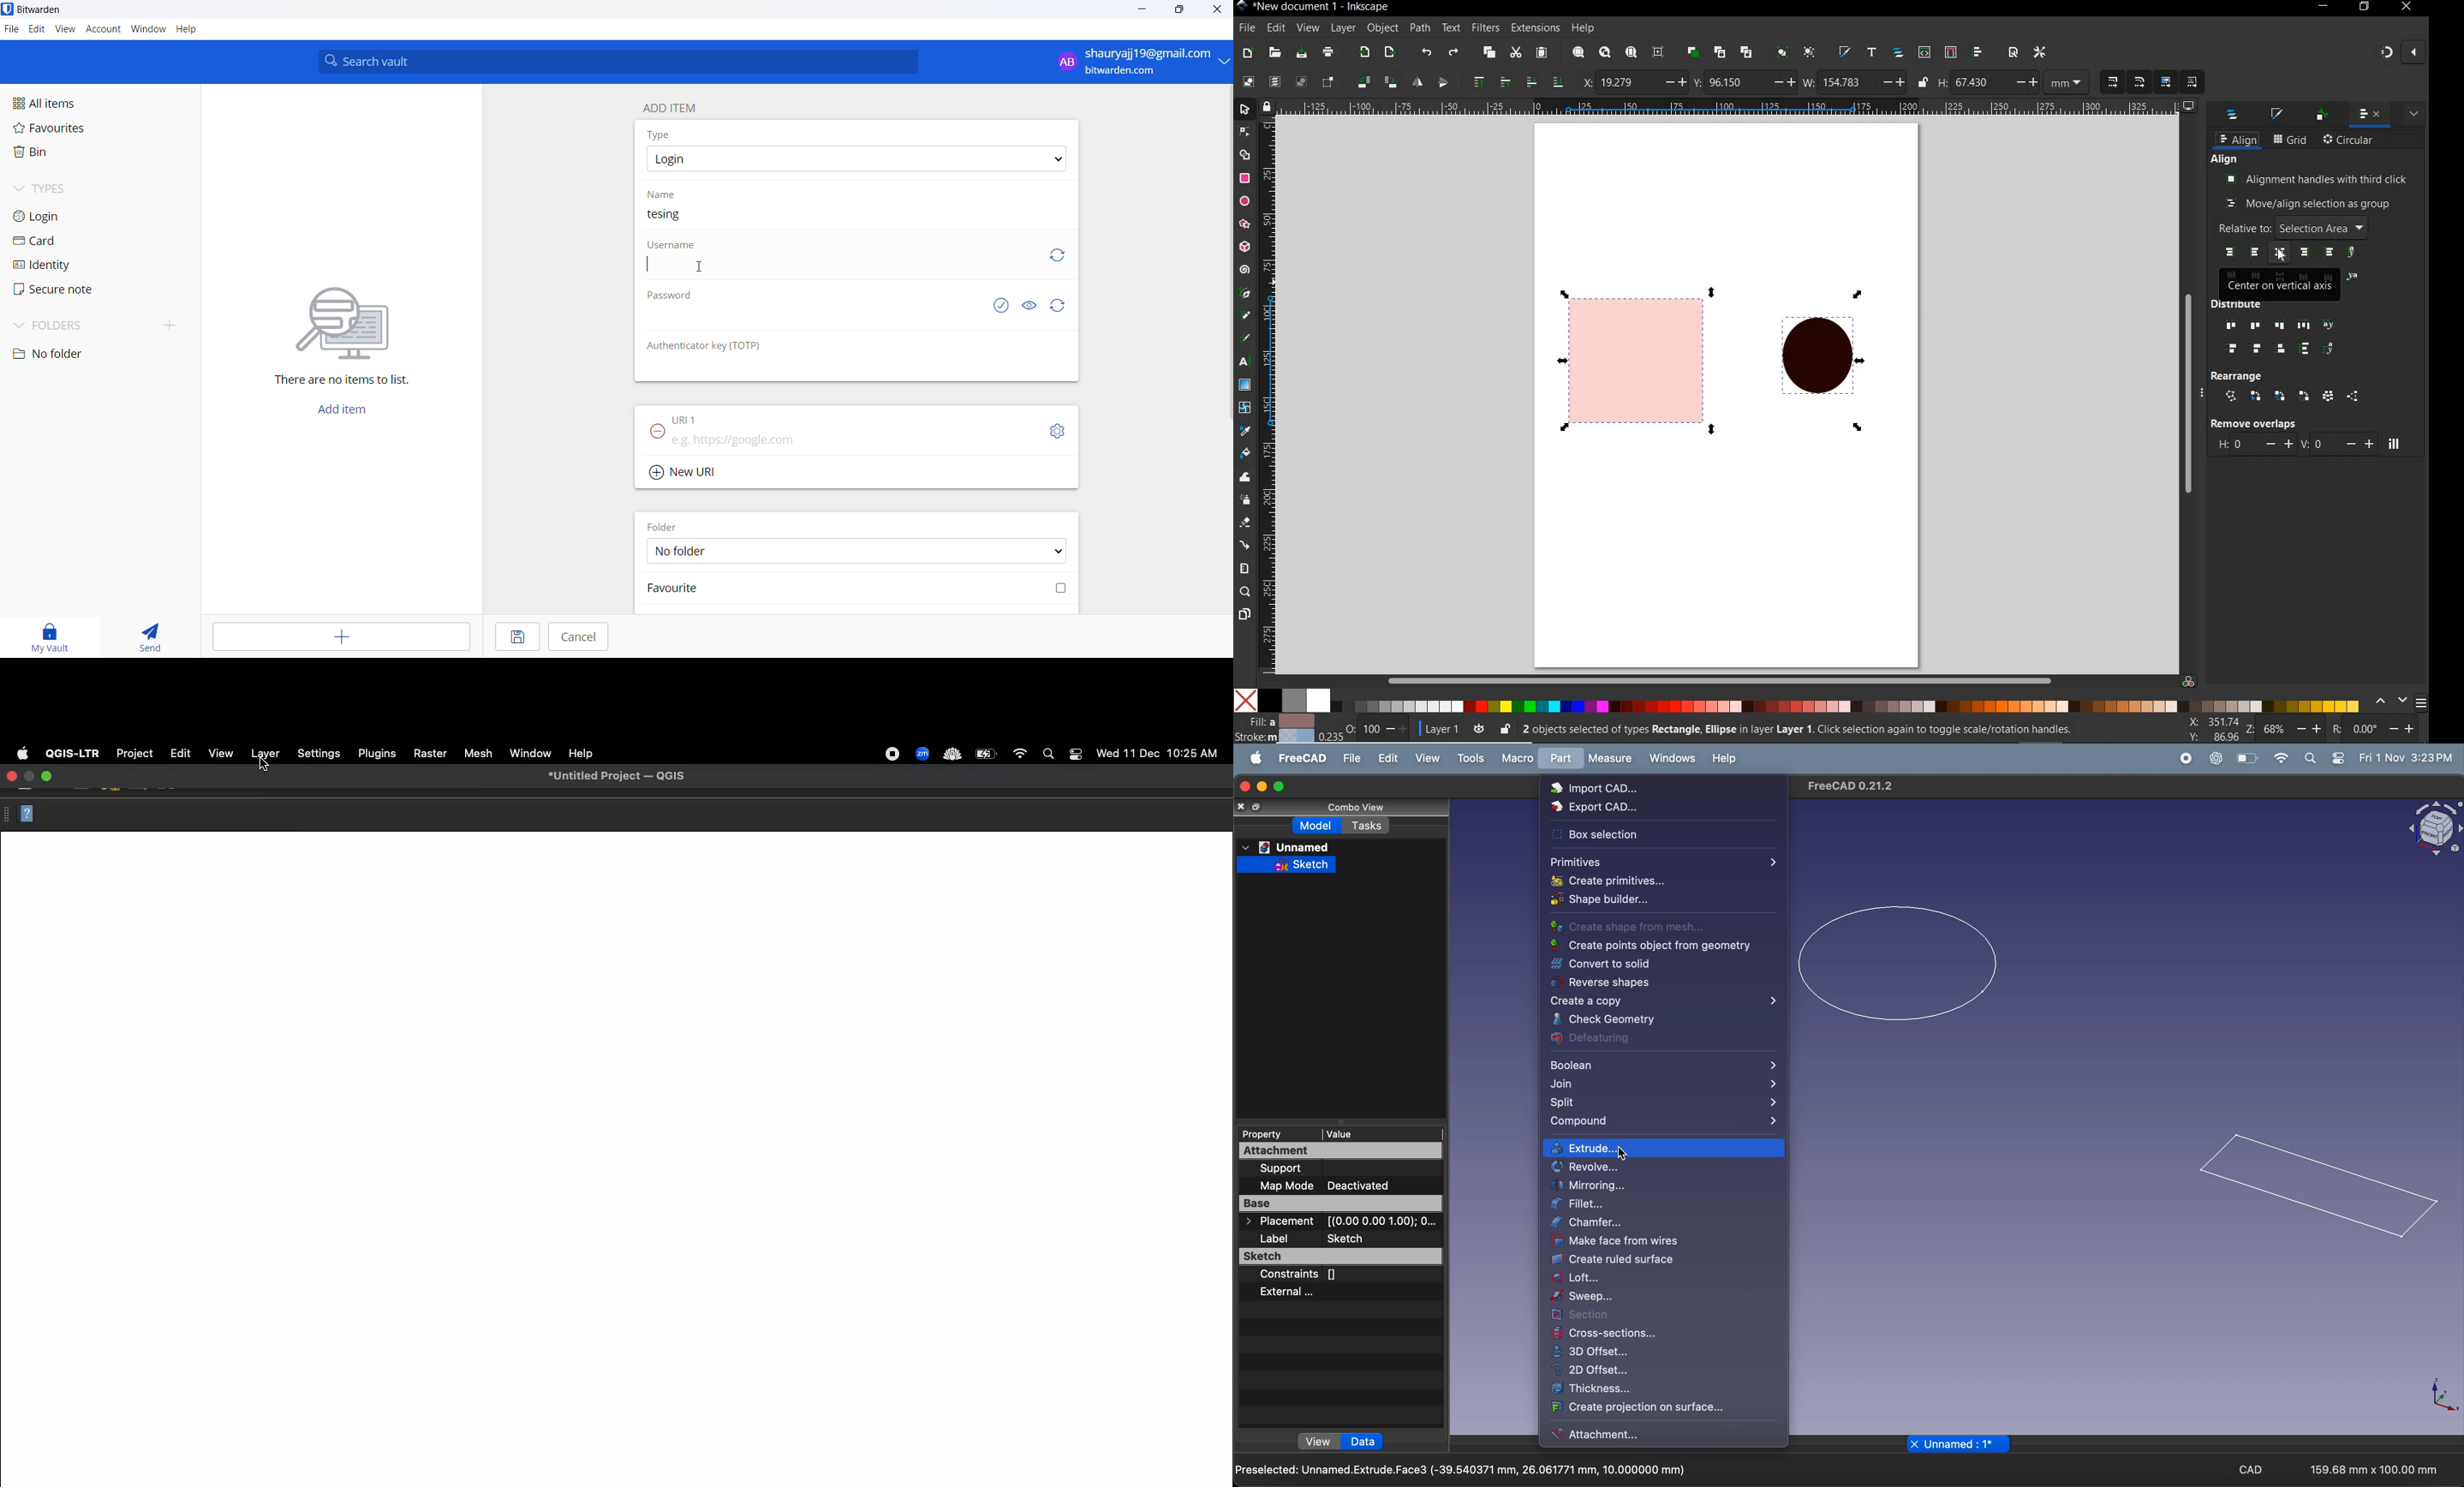  What do you see at coordinates (2281, 285) in the screenshot?
I see `center on vertical axis` at bounding box center [2281, 285].